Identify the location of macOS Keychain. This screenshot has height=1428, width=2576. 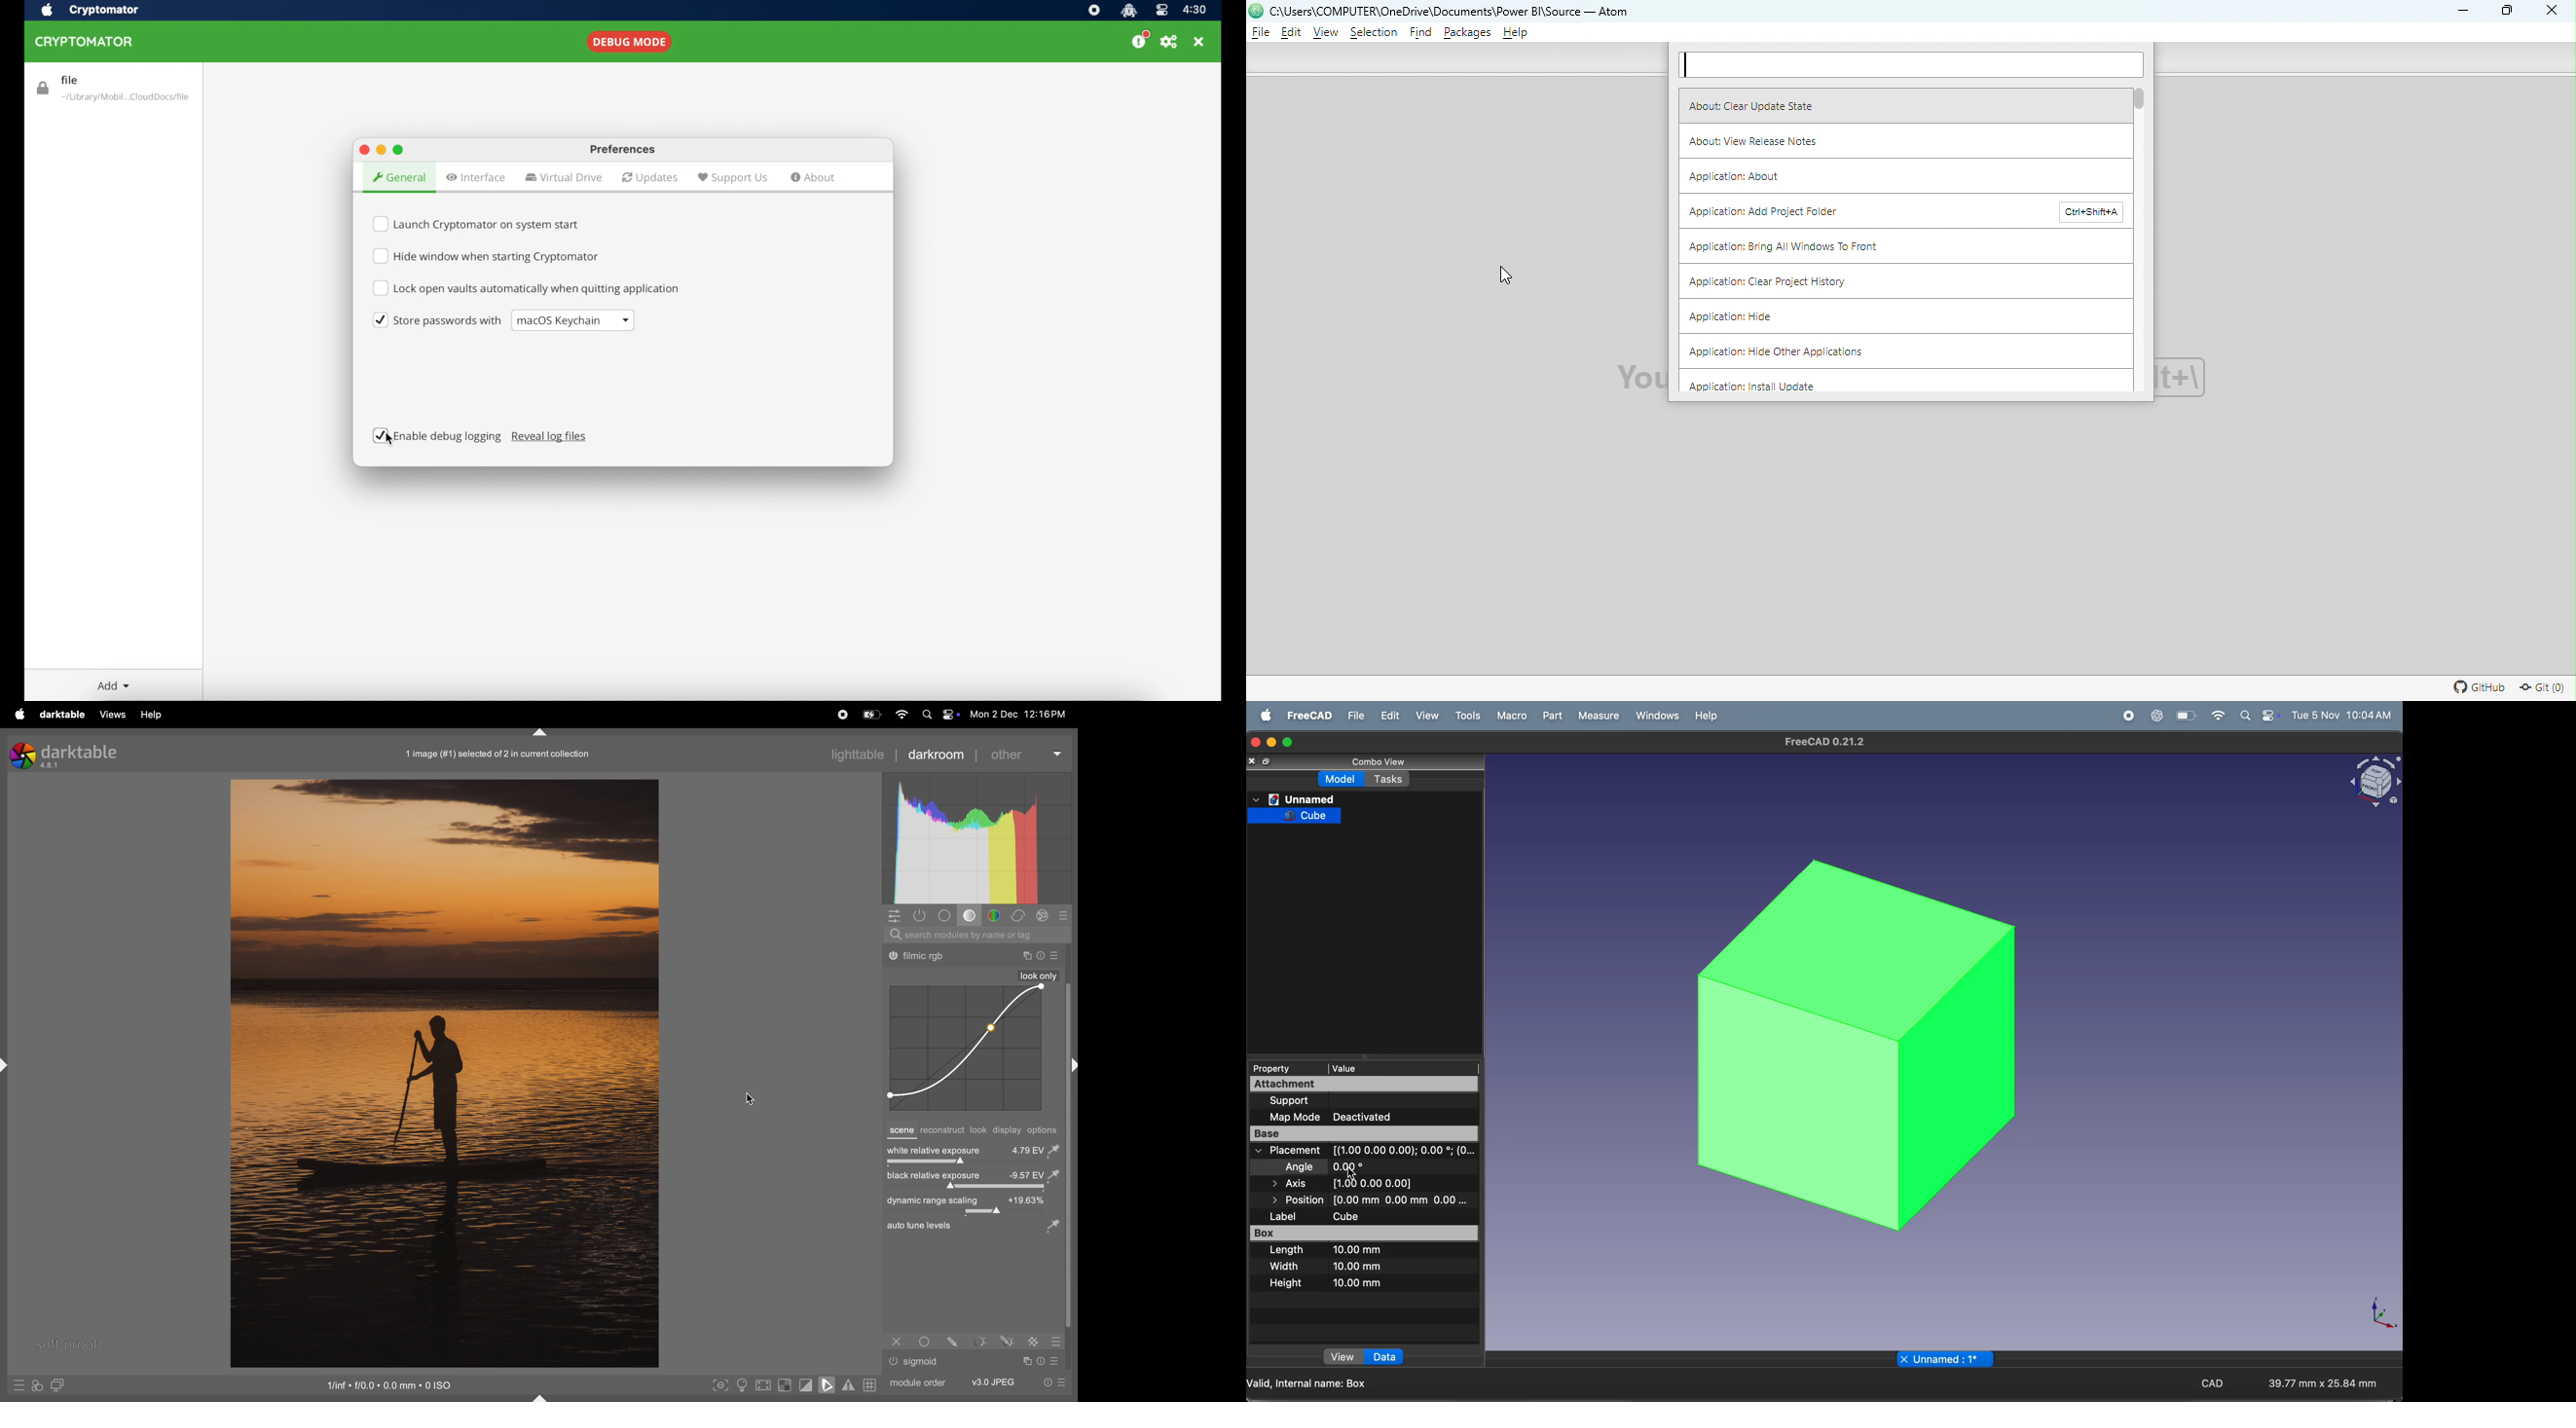
(573, 320).